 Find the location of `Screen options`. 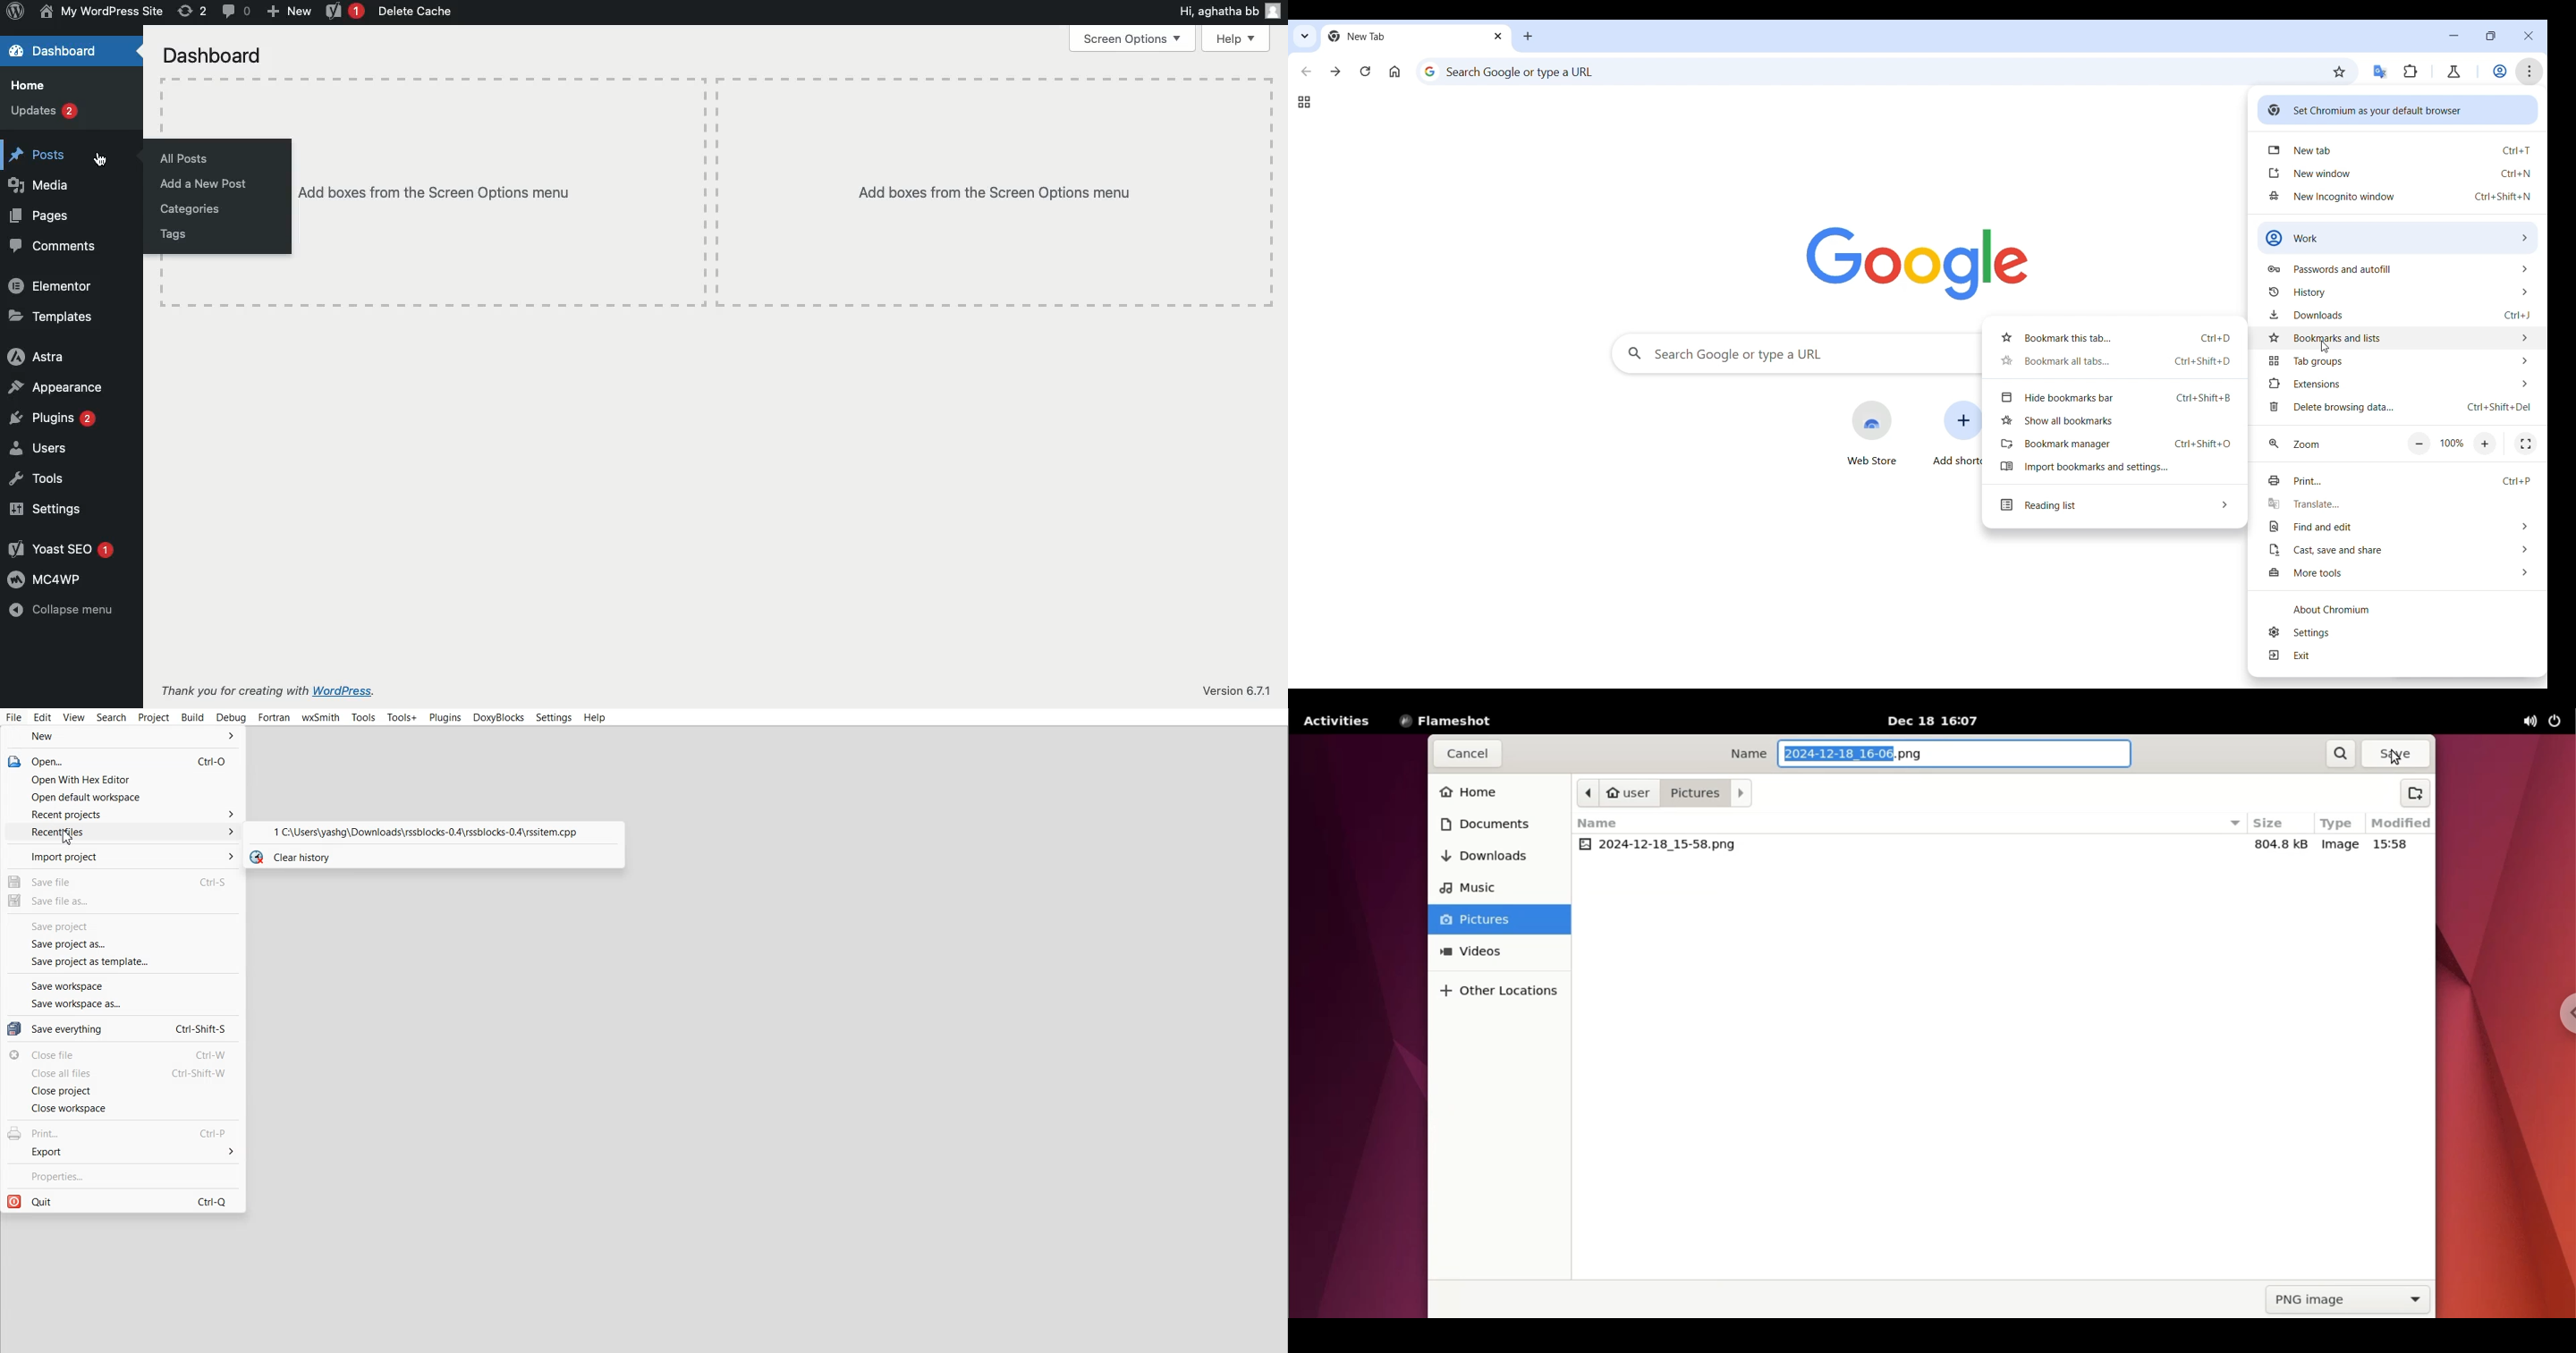

Screen options is located at coordinates (1131, 38).